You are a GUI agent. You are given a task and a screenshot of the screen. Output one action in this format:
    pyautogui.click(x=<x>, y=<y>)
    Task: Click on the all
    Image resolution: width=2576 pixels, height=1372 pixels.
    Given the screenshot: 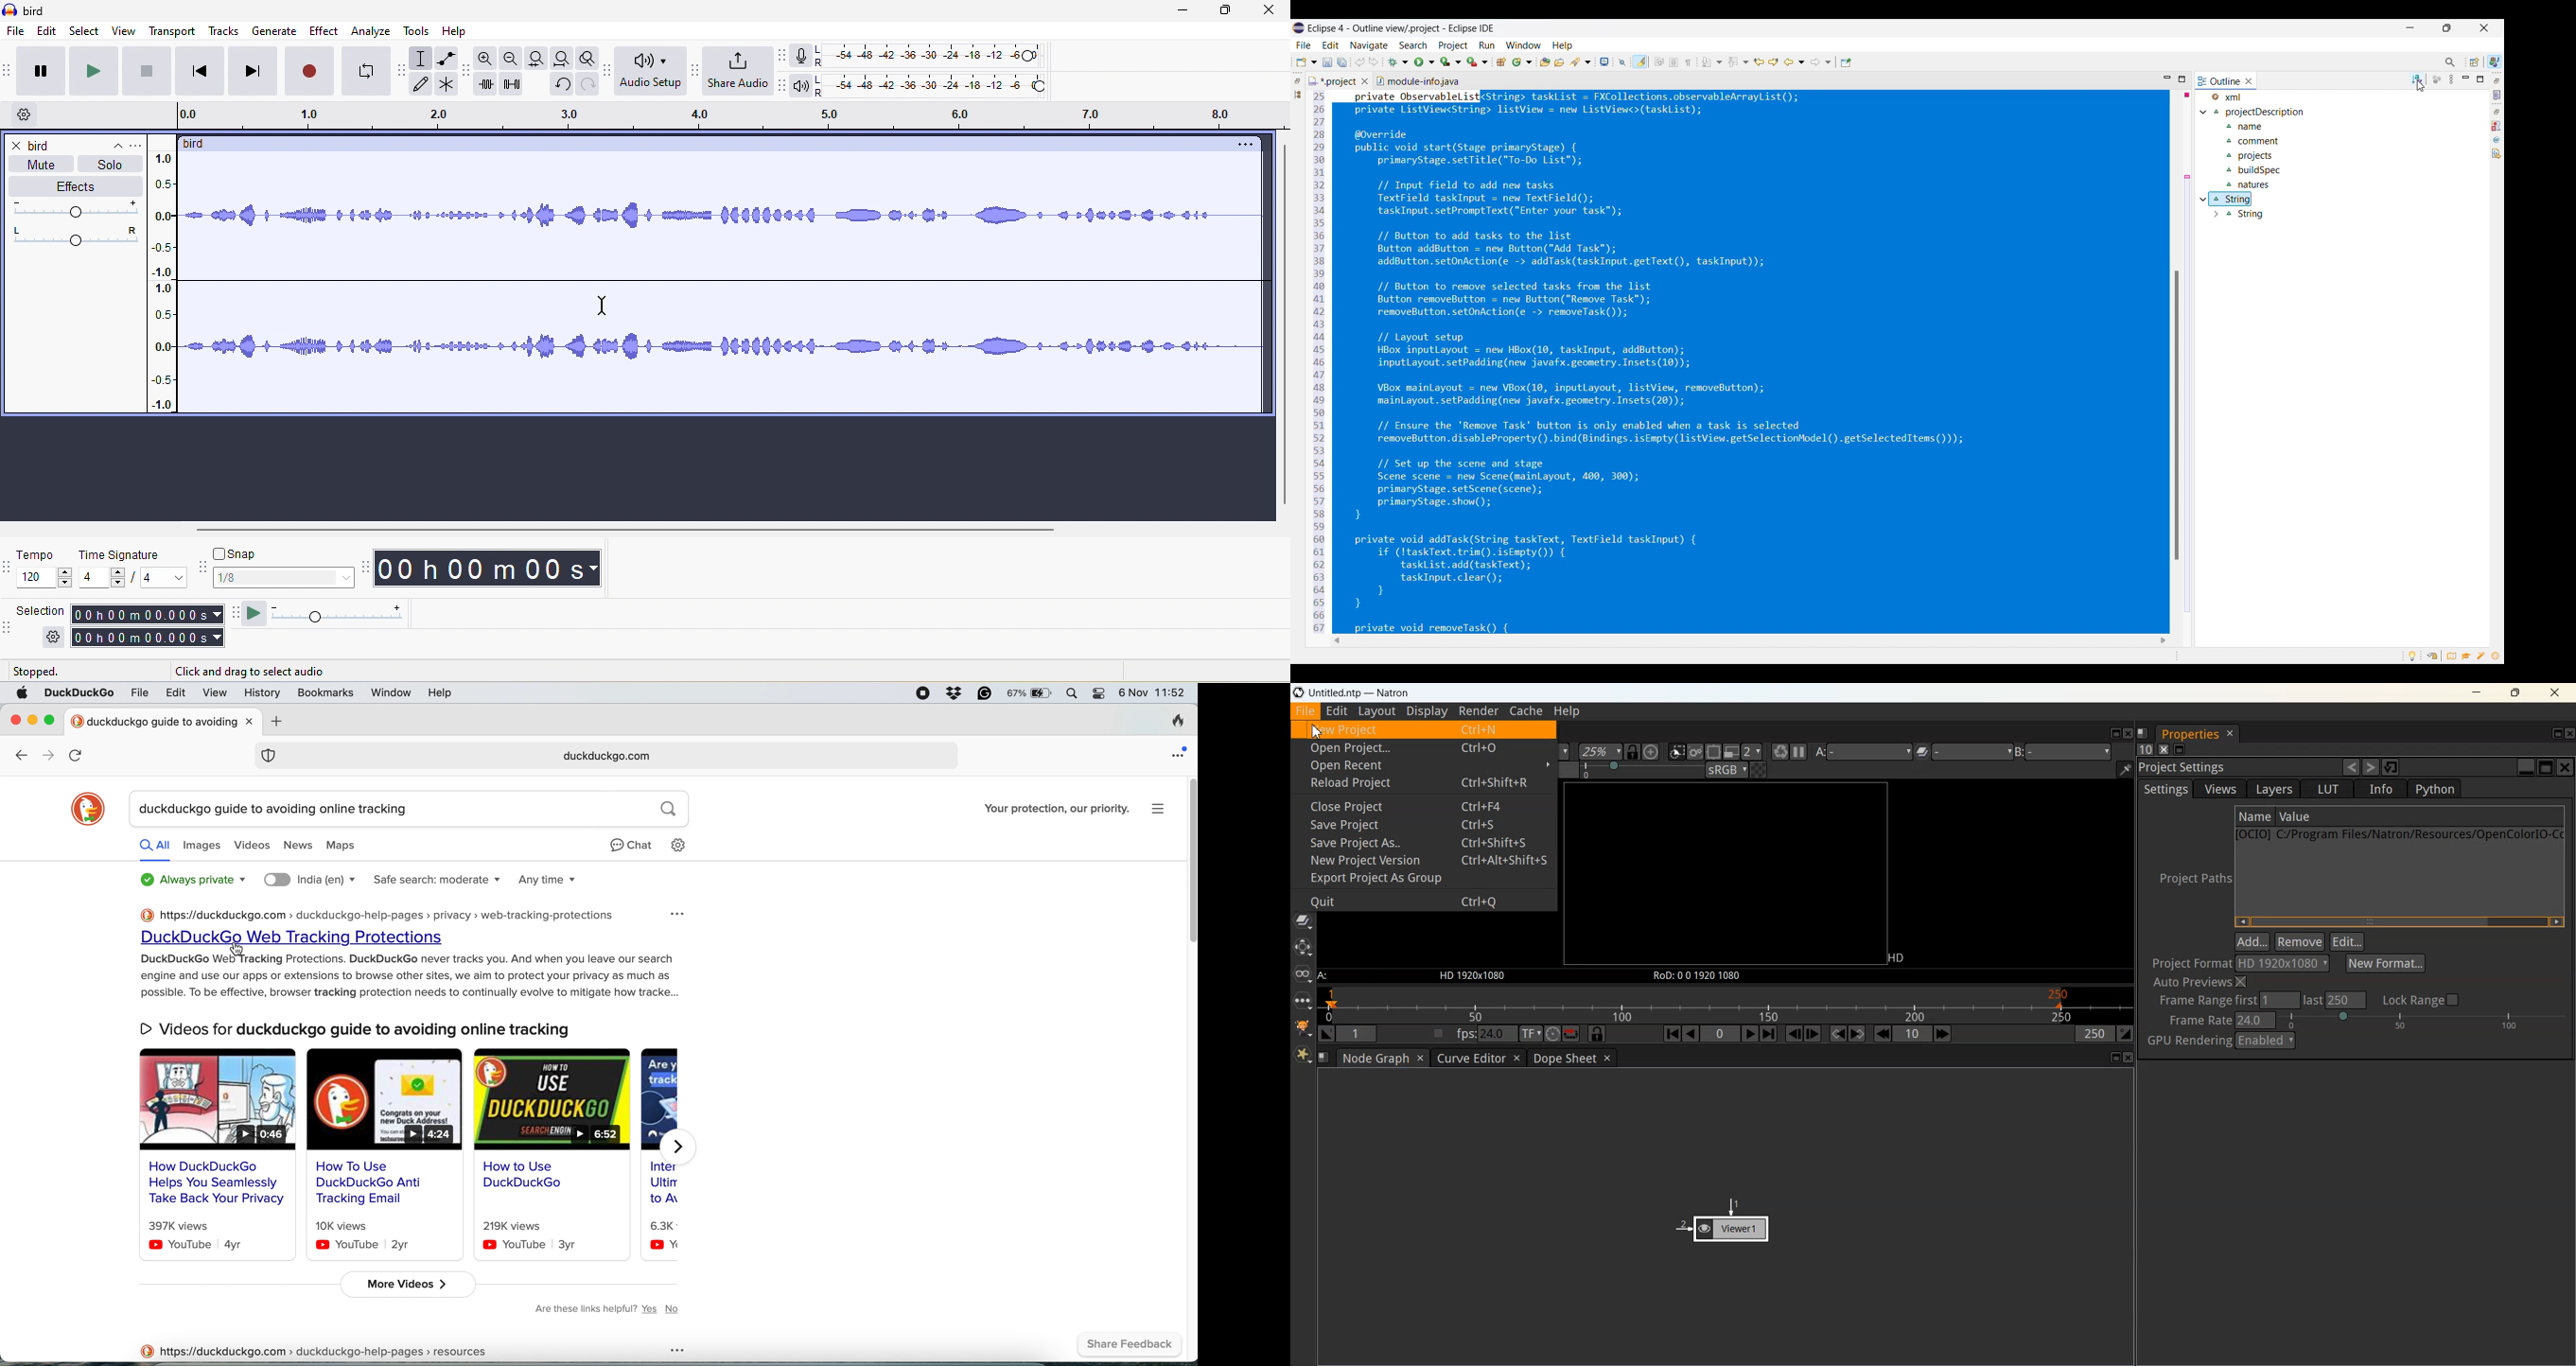 What is the action you would take?
    pyautogui.click(x=158, y=849)
    